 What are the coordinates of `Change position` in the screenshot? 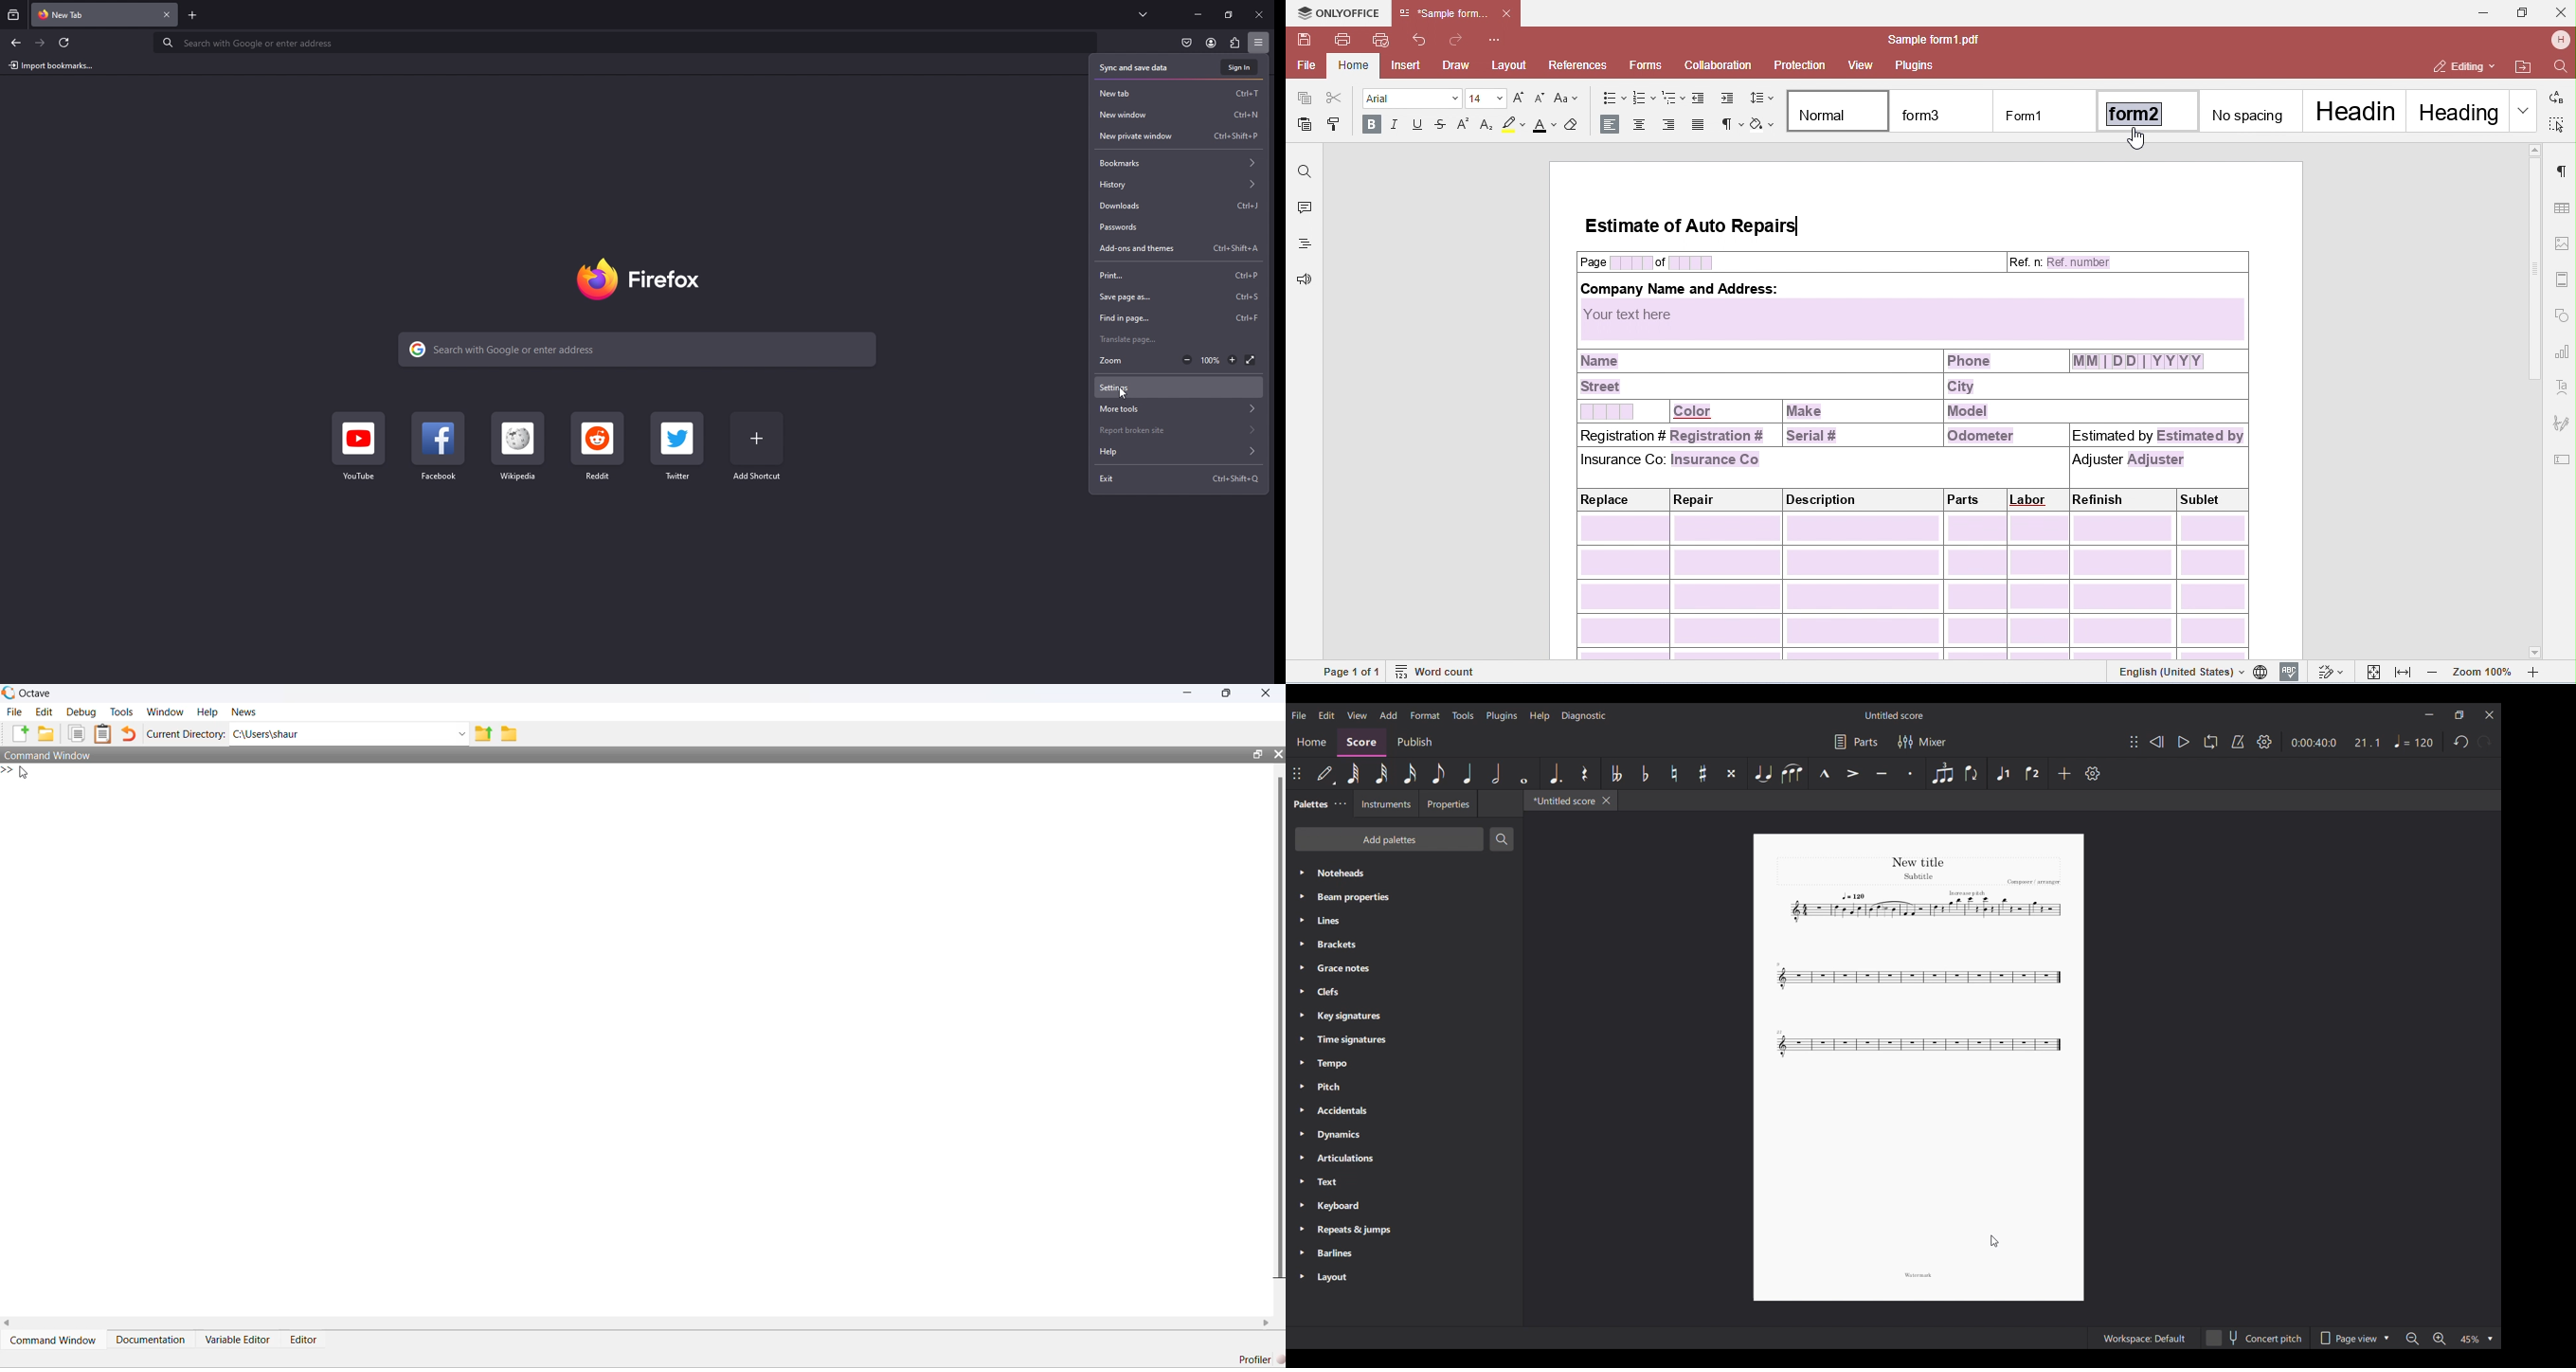 It's located at (1296, 773).